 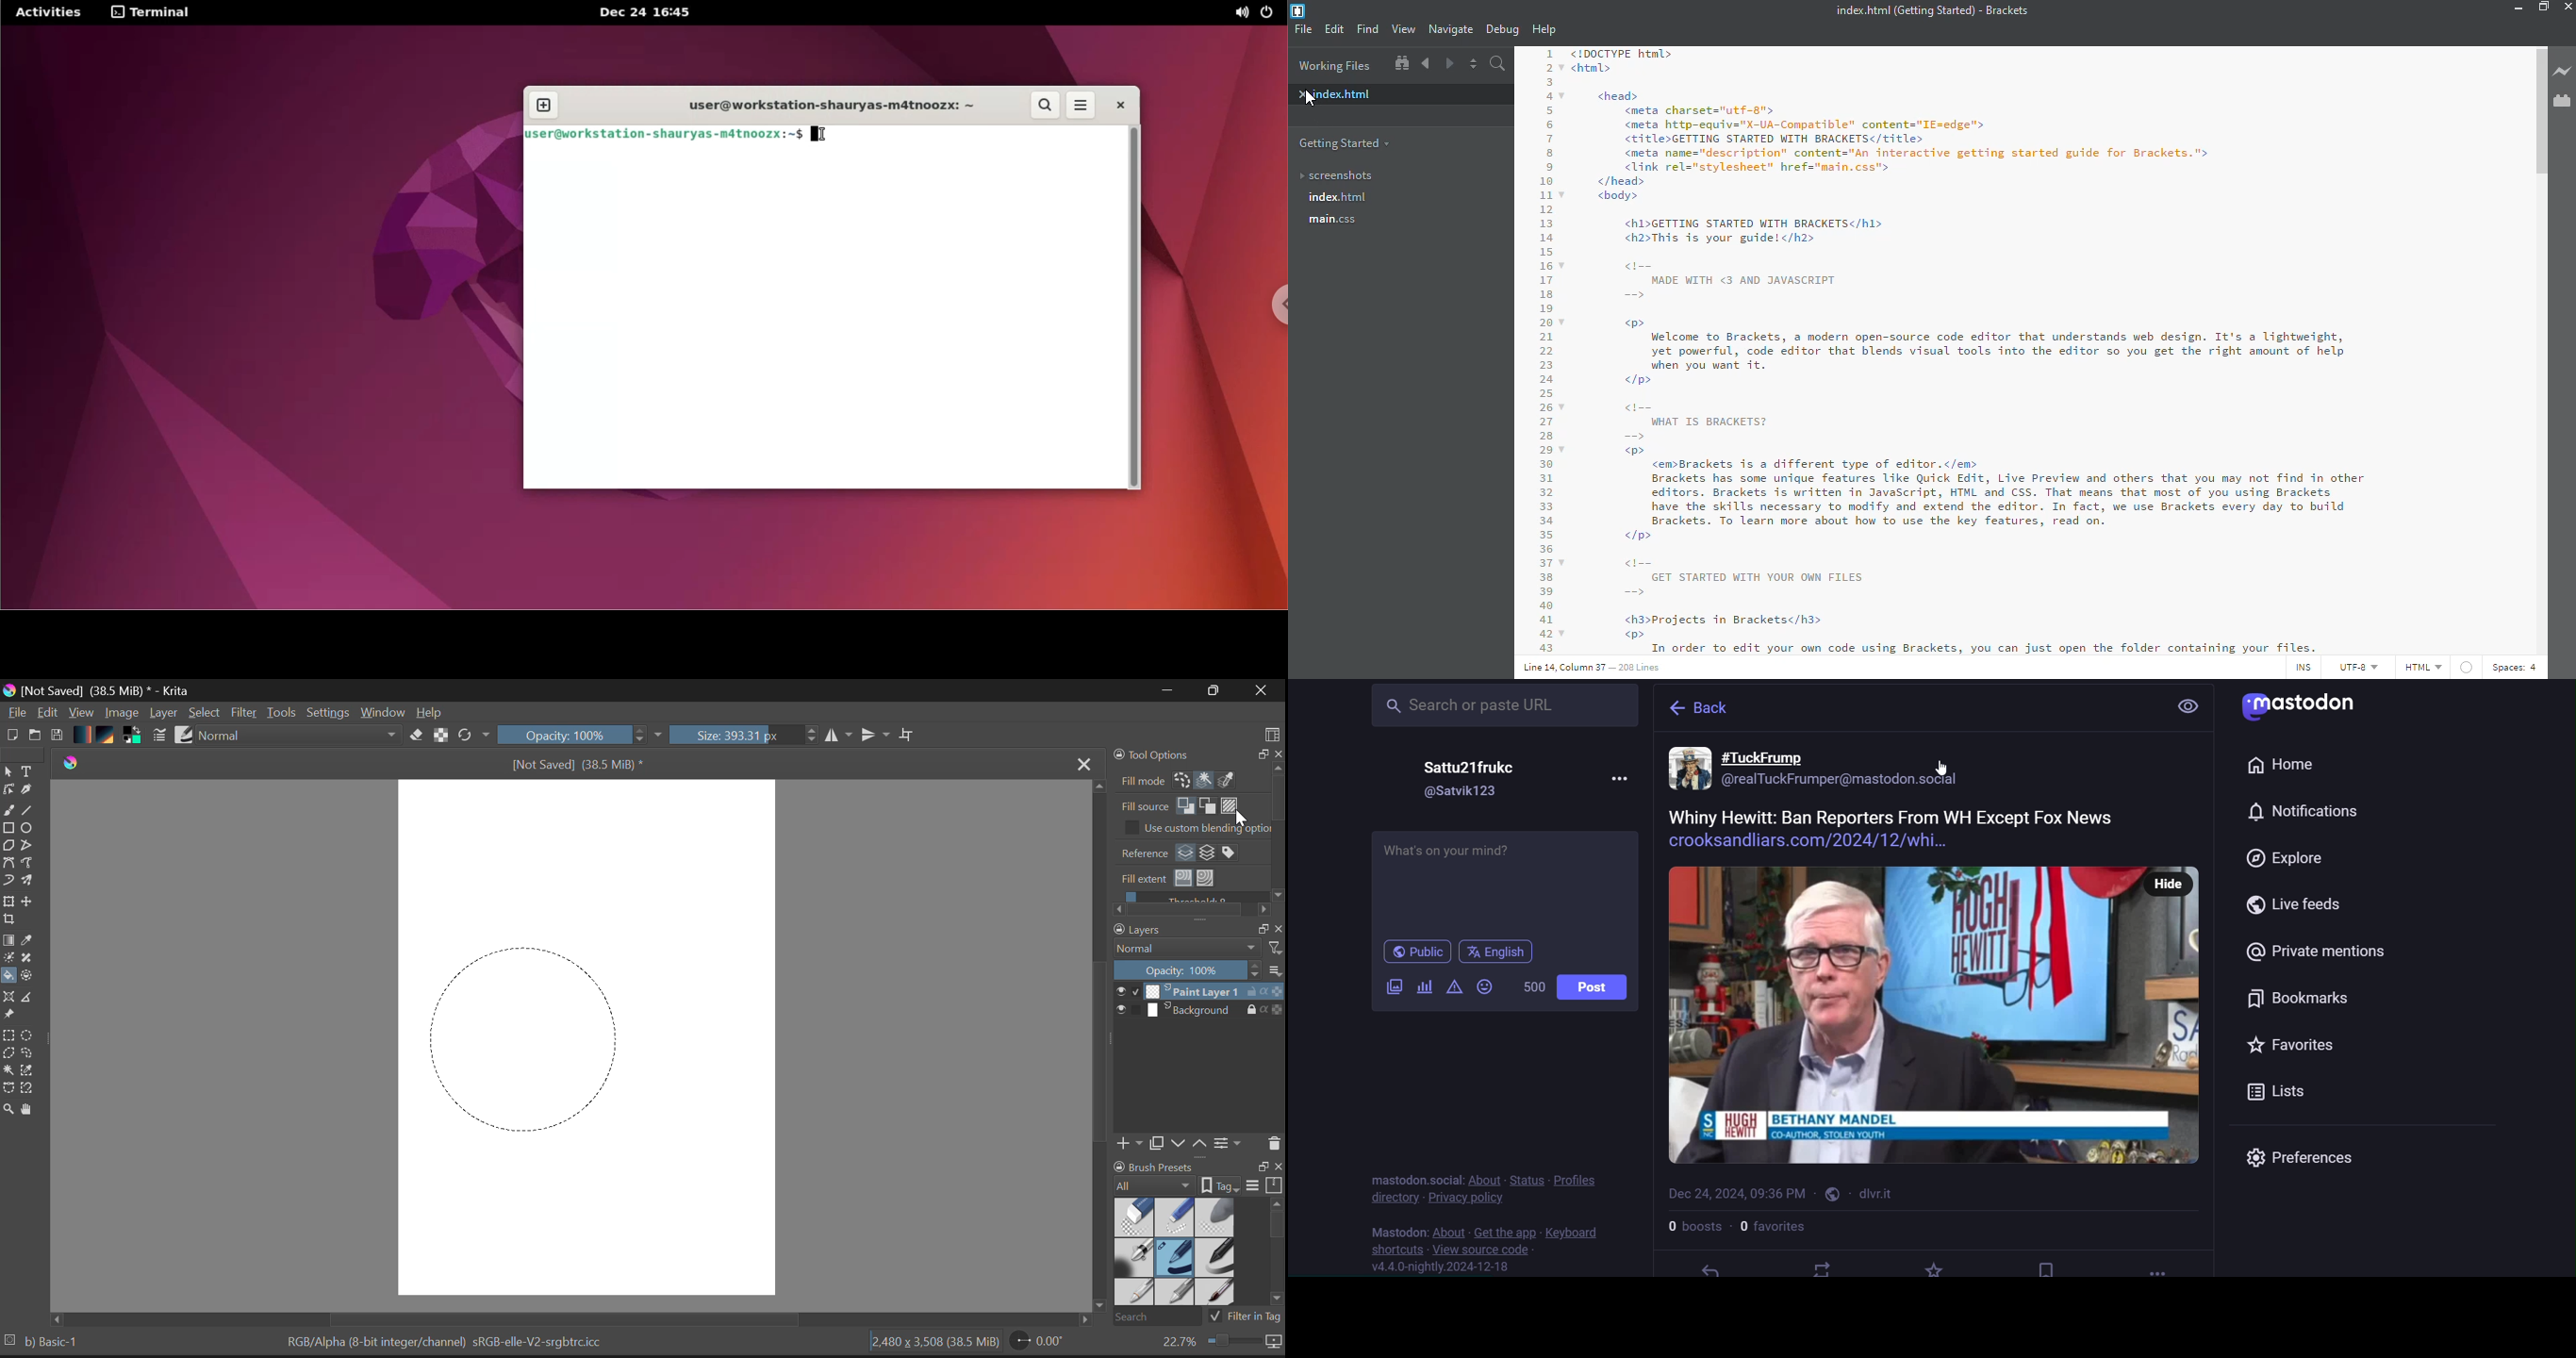 I want to click on ins, so click(x=2302, y=667).